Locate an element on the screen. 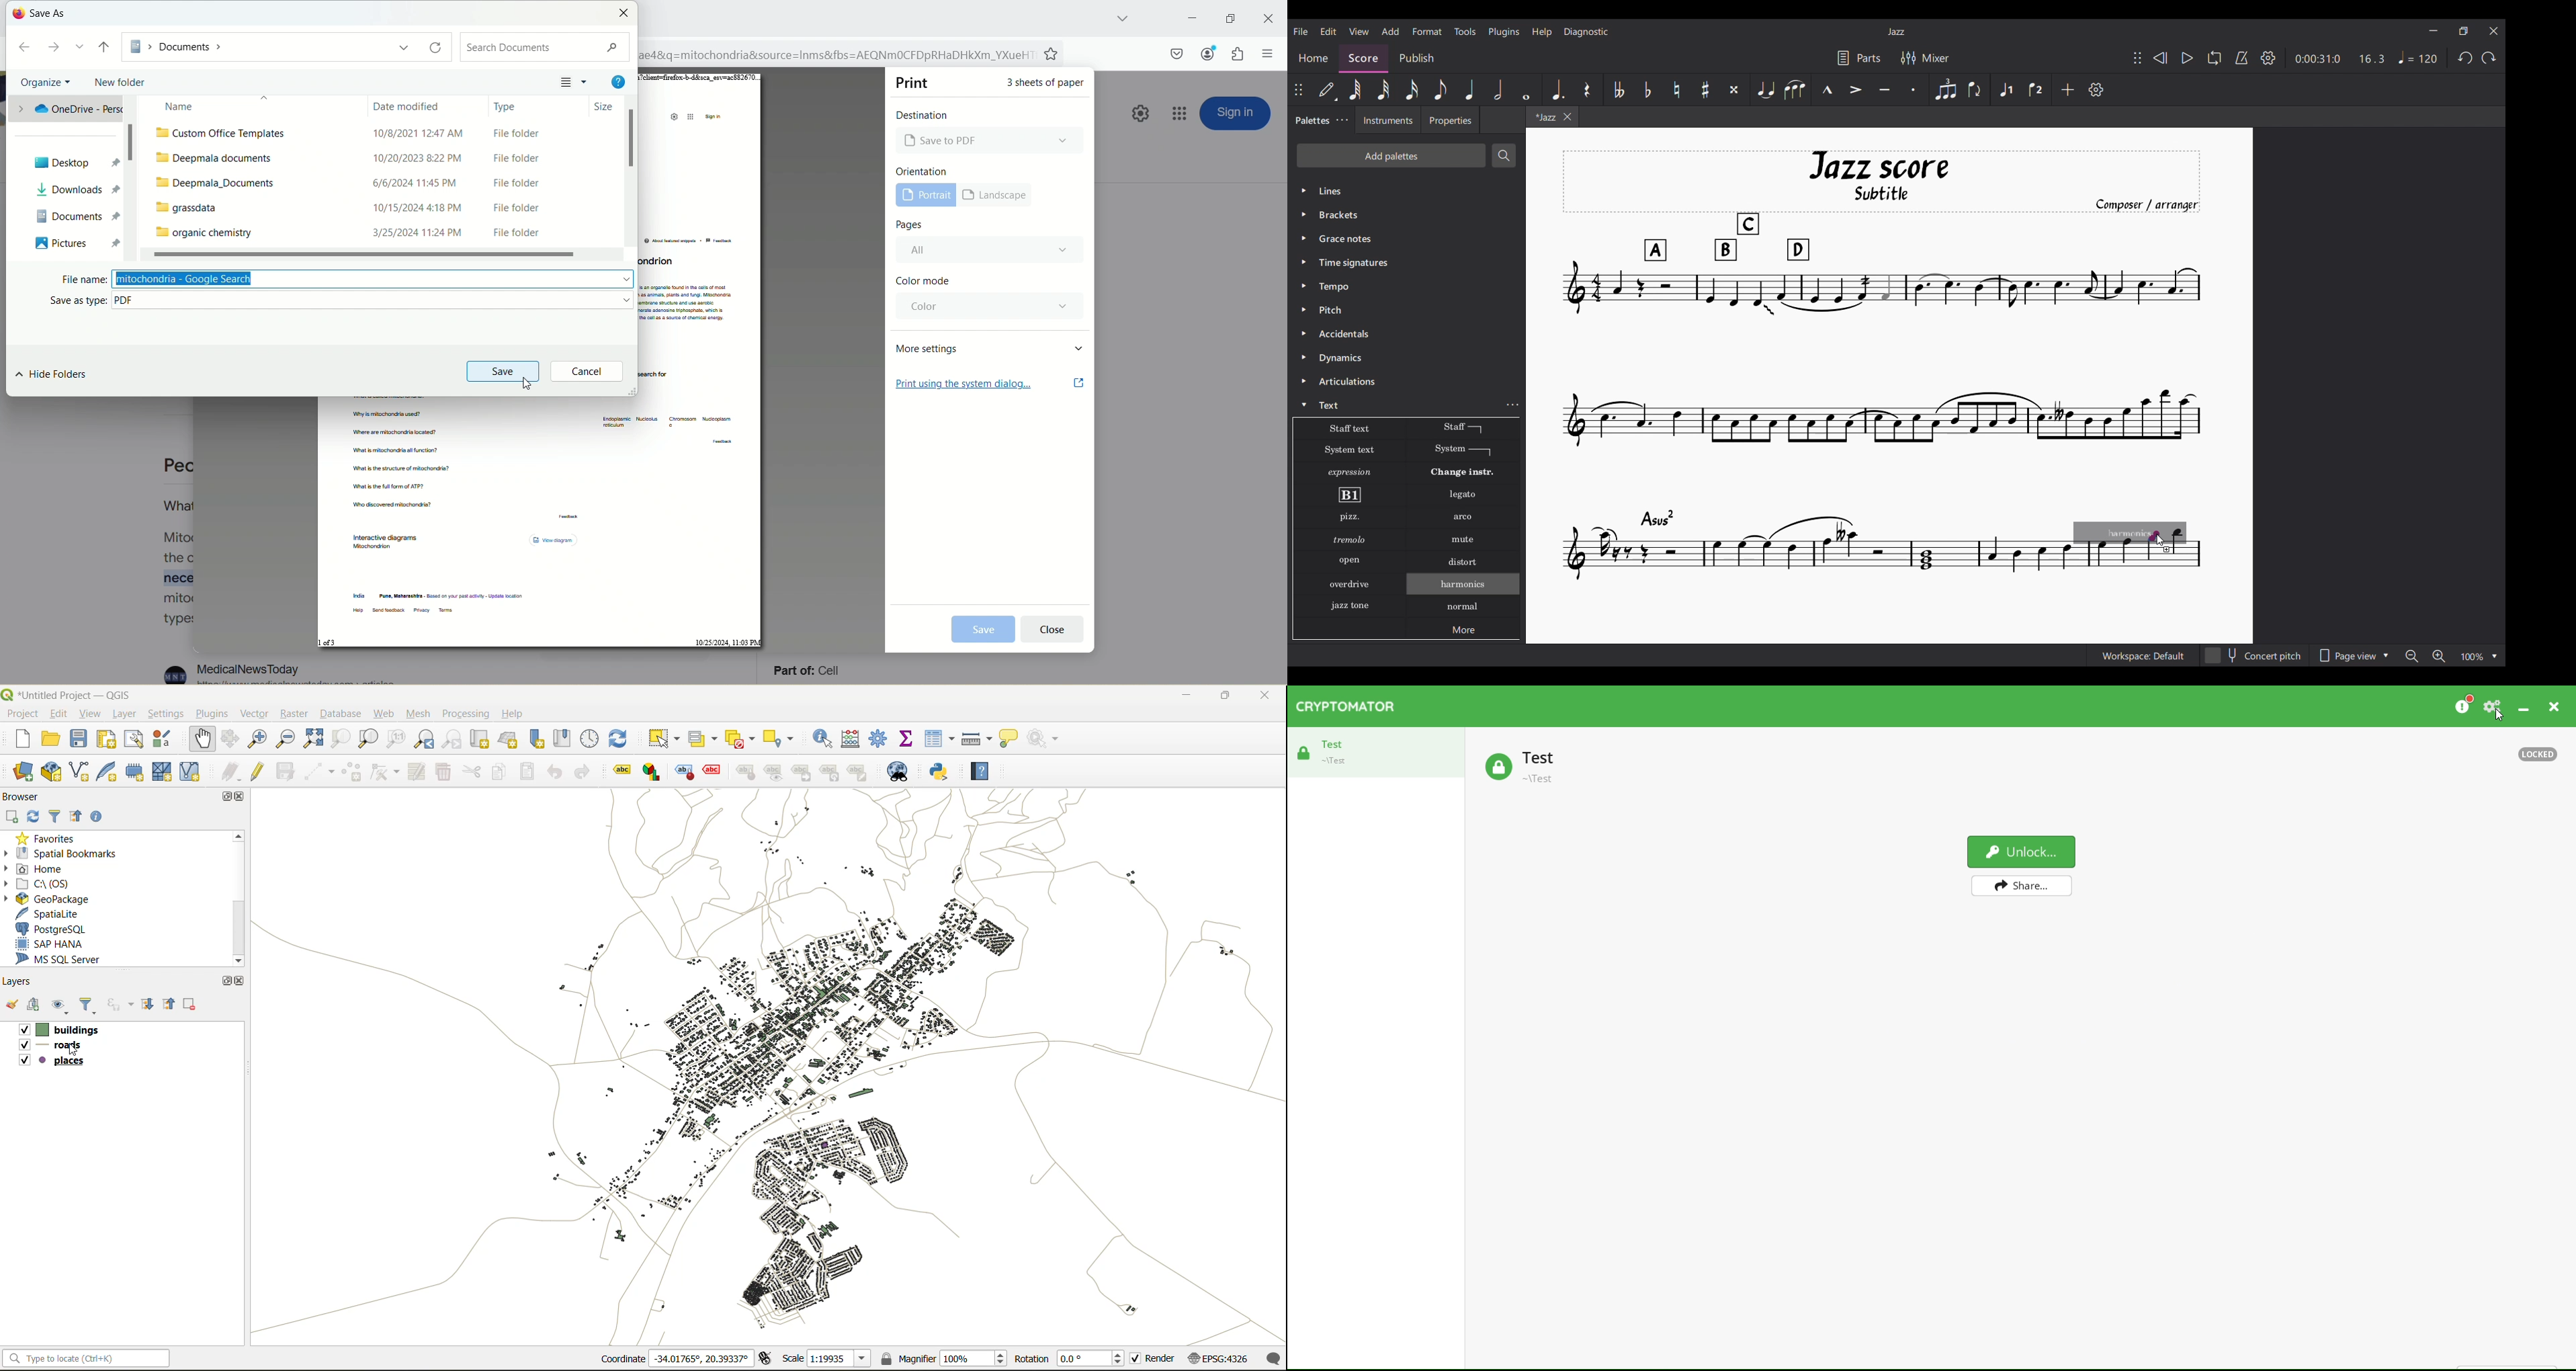  new map view is located at coordinates (480, 741).